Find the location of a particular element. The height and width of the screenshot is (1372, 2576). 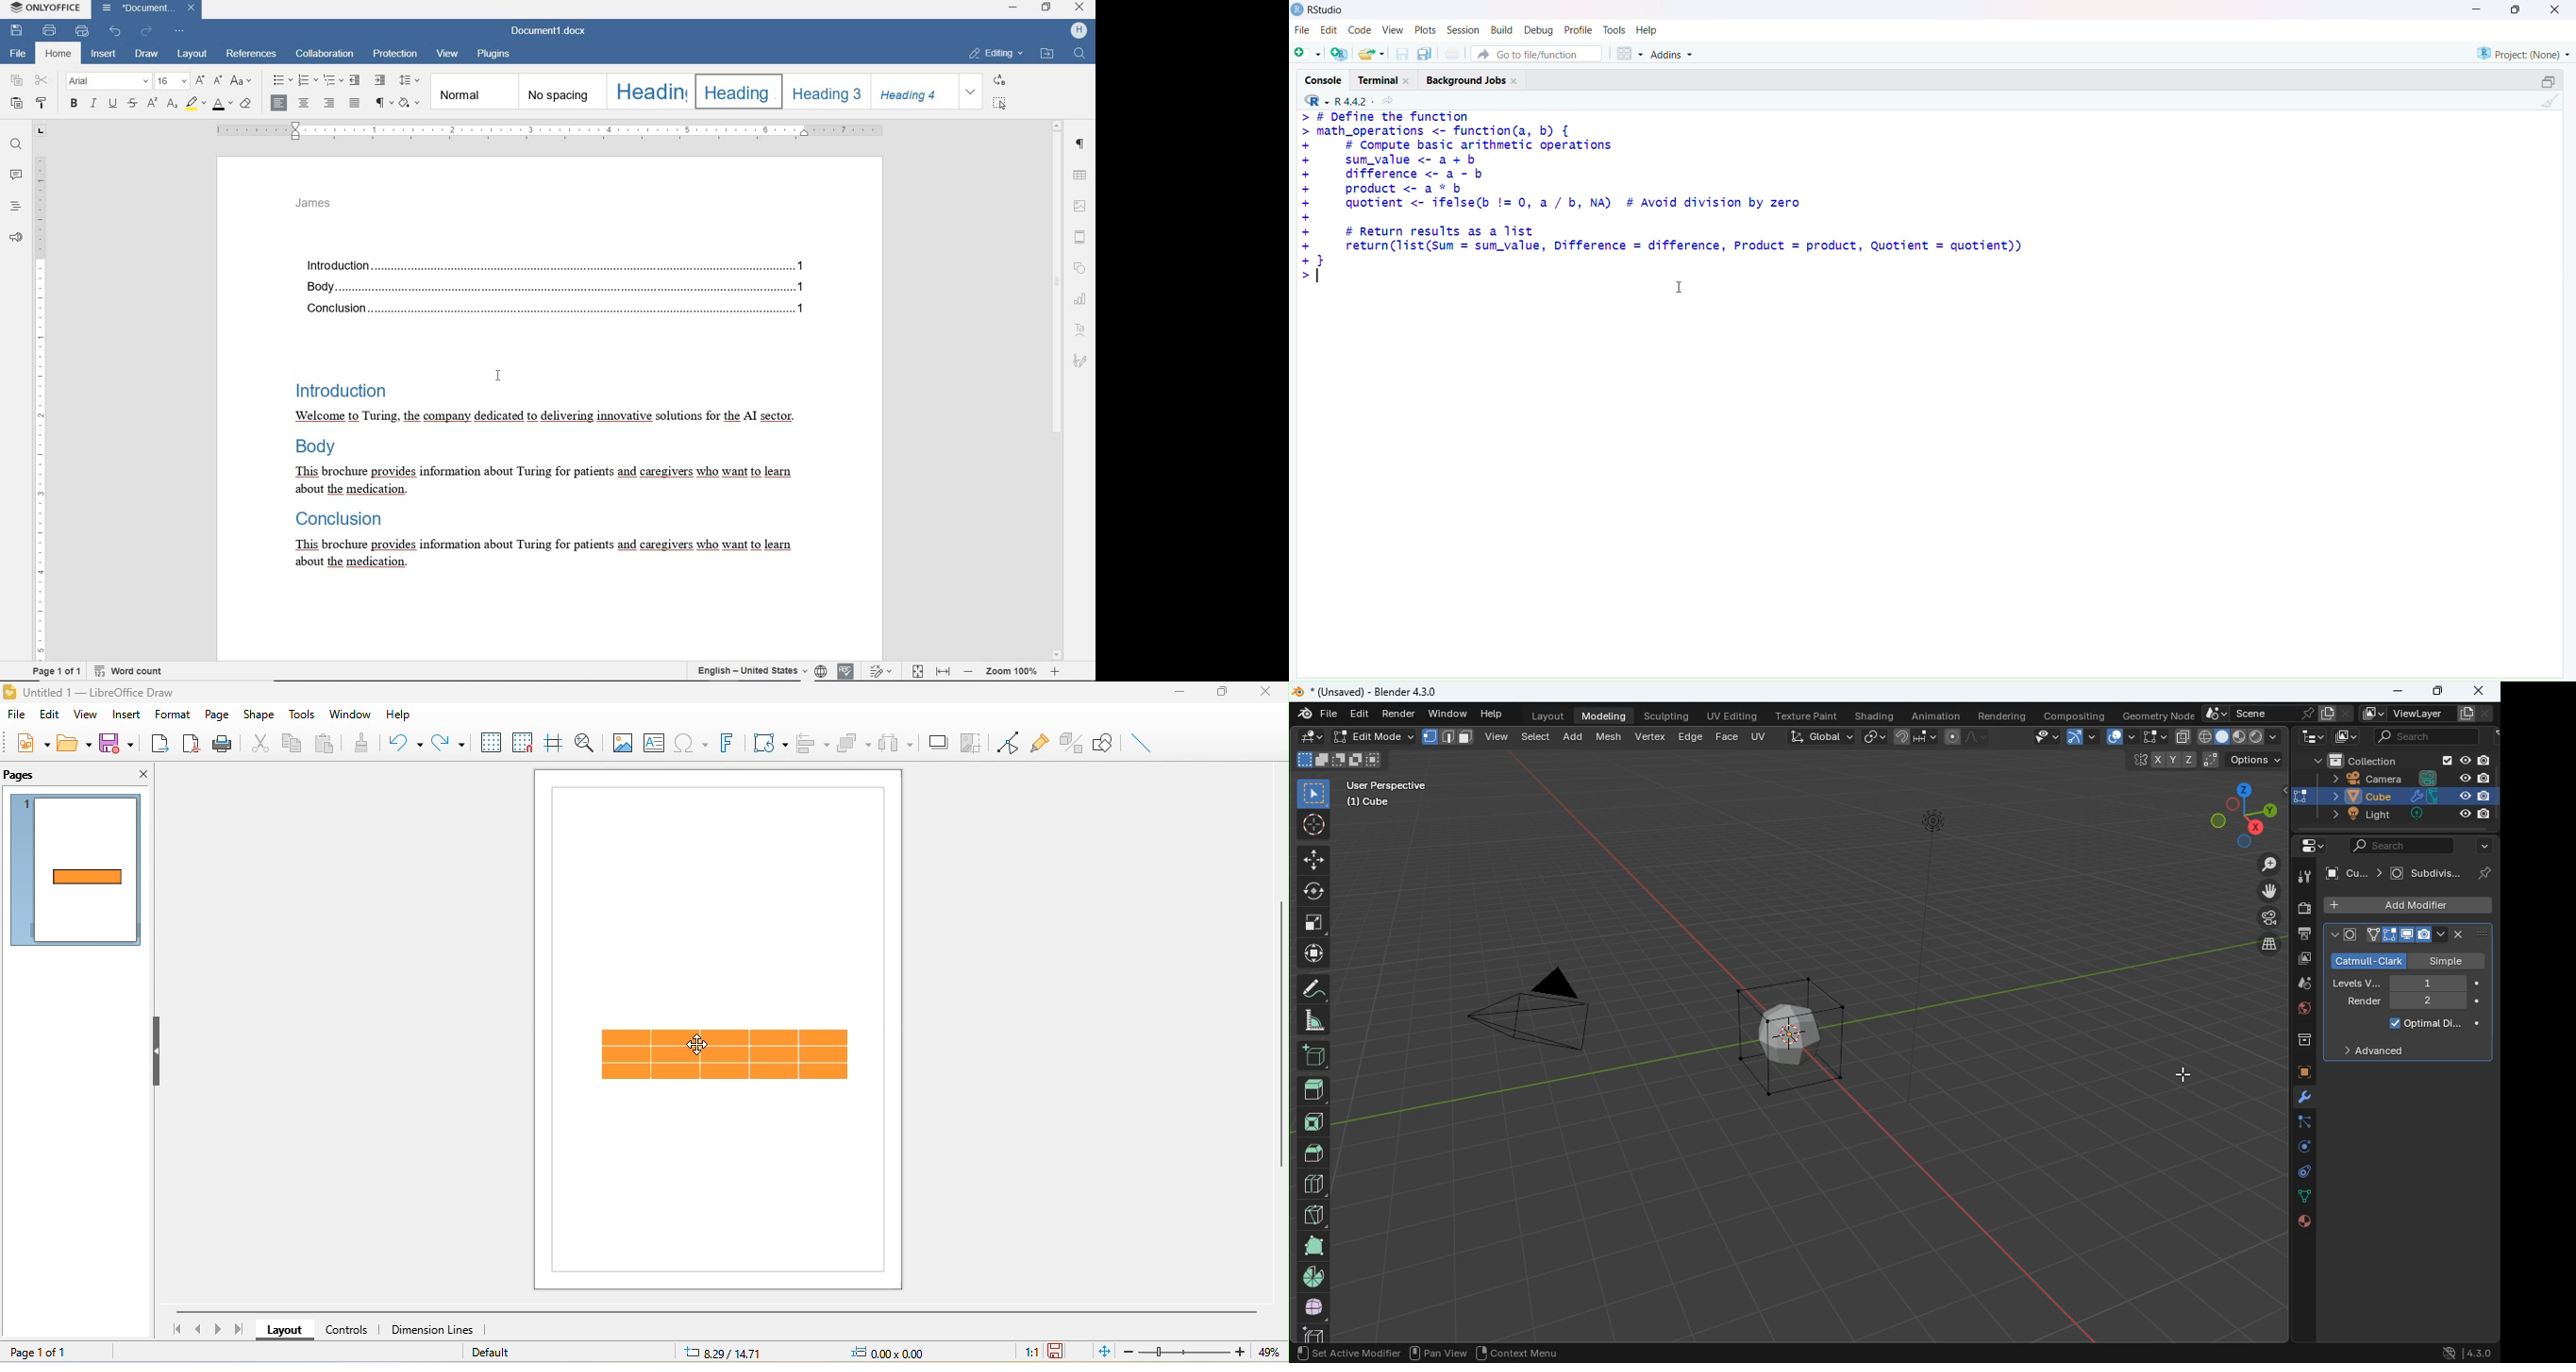

Addins is located at coordinates (1673, 55).